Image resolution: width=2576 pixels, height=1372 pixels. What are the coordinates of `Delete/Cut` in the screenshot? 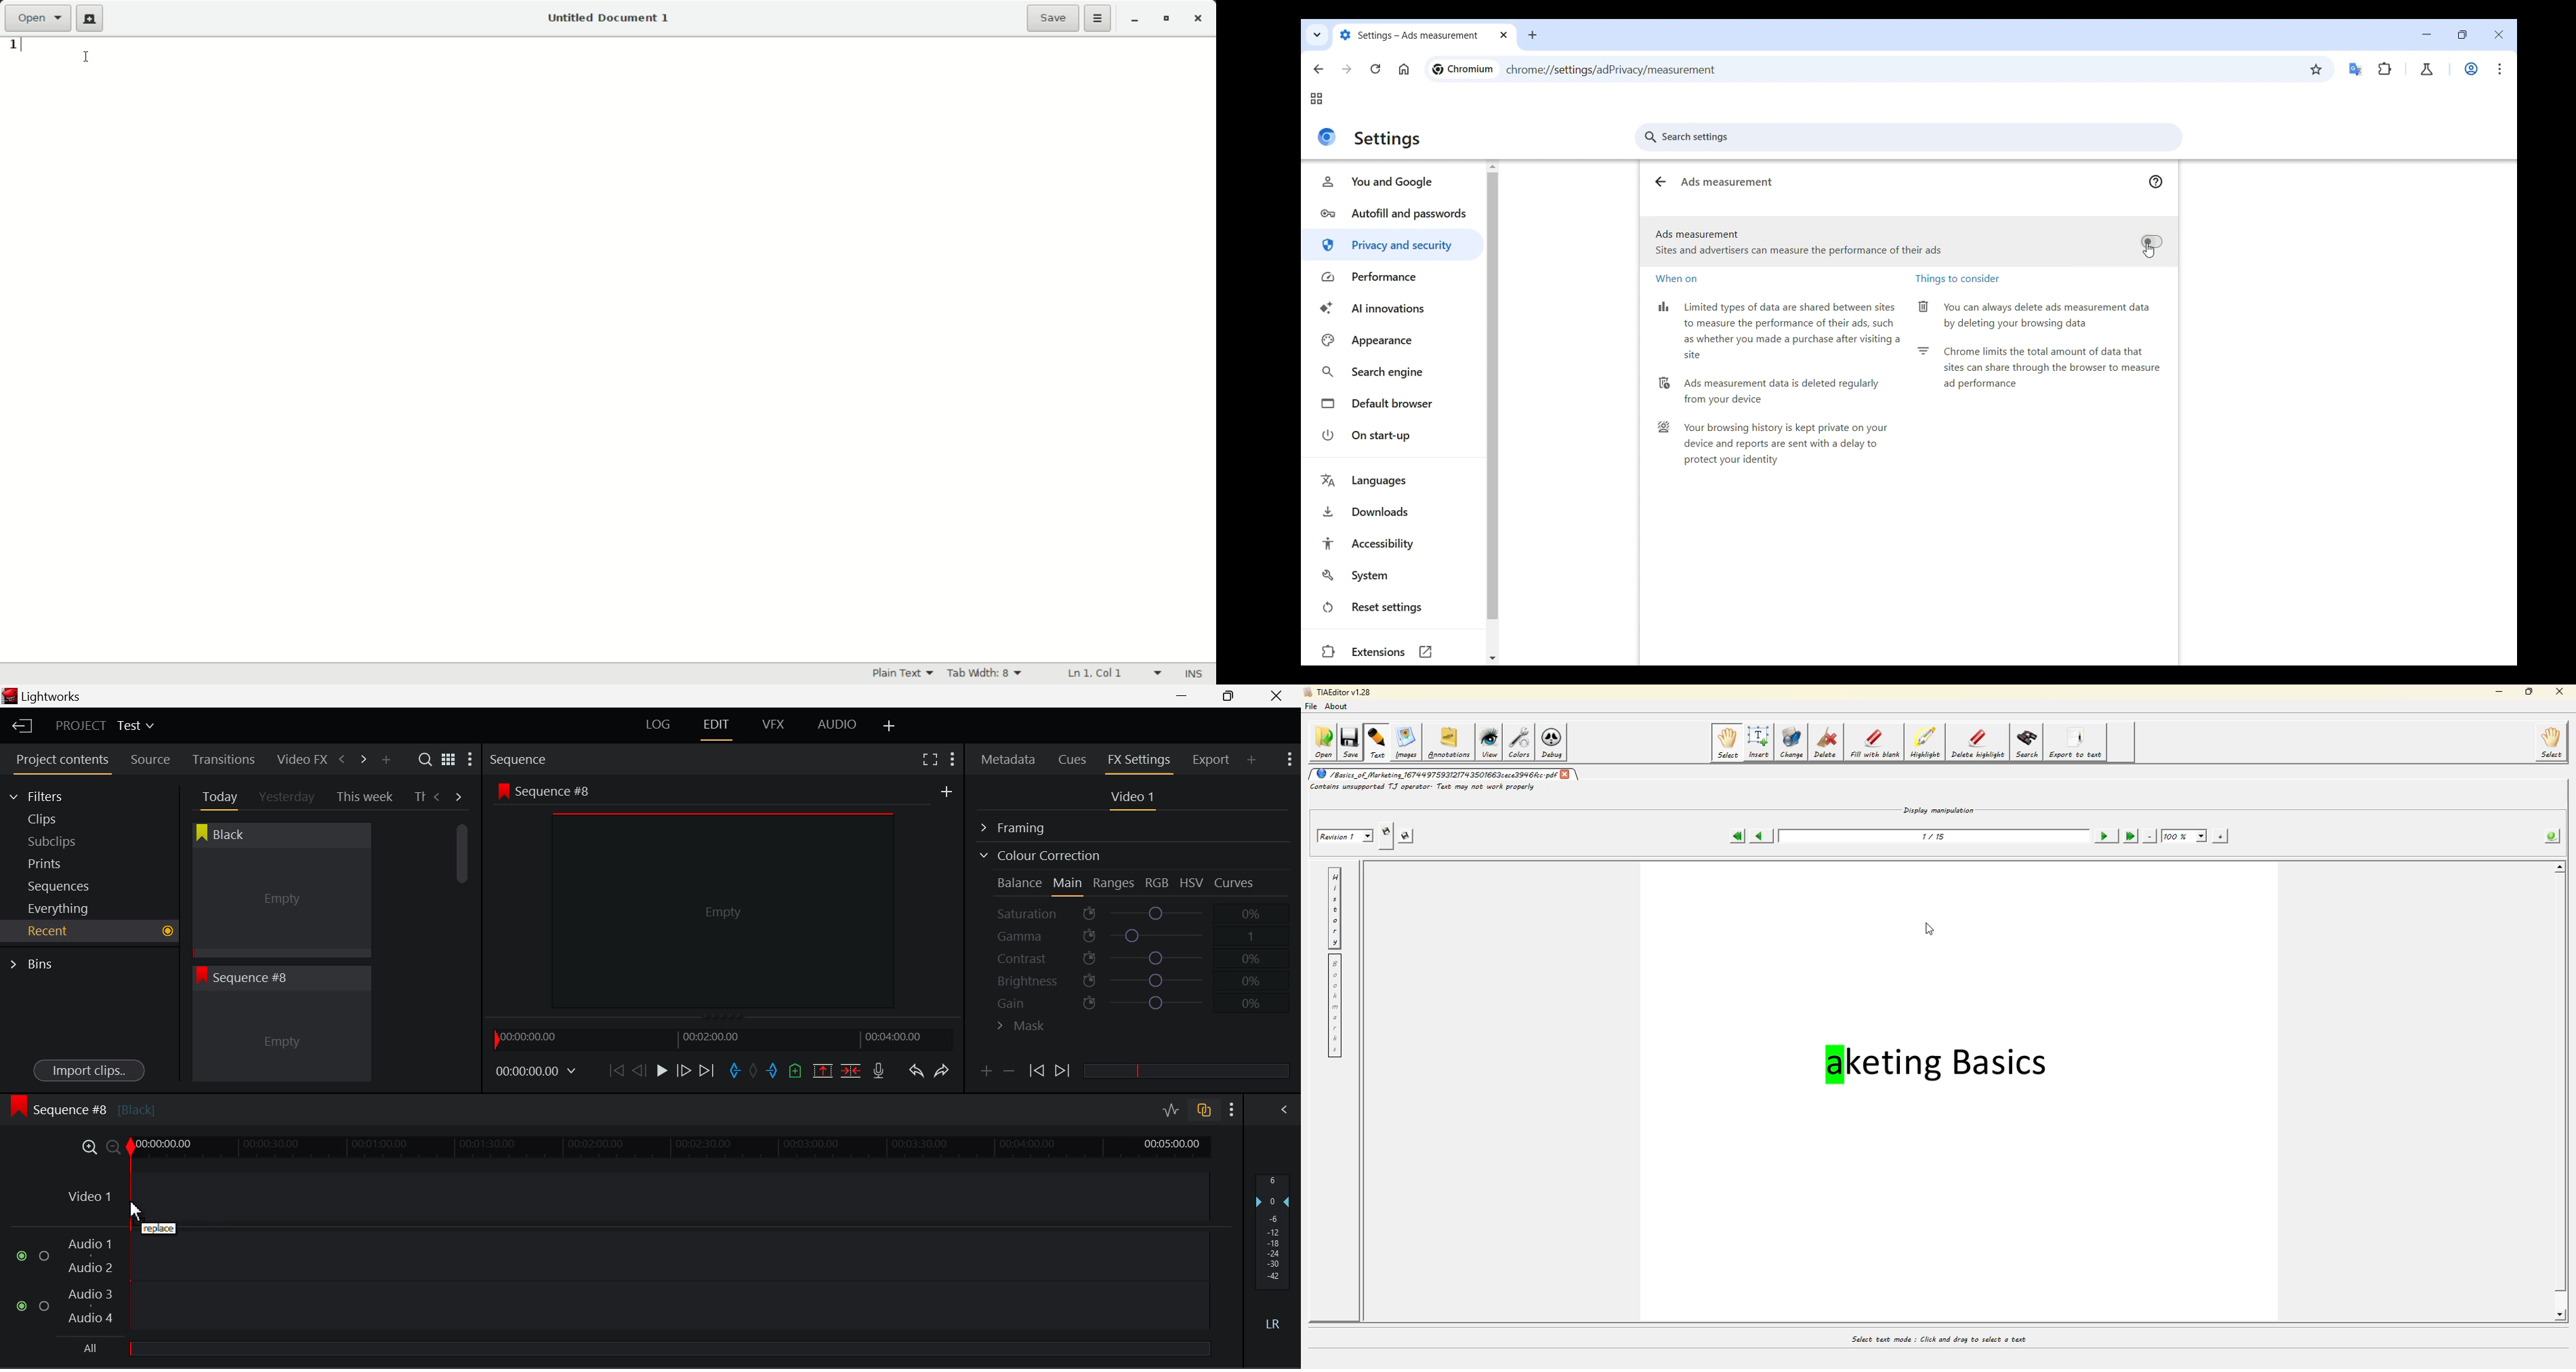 It's located at (851, 1070).